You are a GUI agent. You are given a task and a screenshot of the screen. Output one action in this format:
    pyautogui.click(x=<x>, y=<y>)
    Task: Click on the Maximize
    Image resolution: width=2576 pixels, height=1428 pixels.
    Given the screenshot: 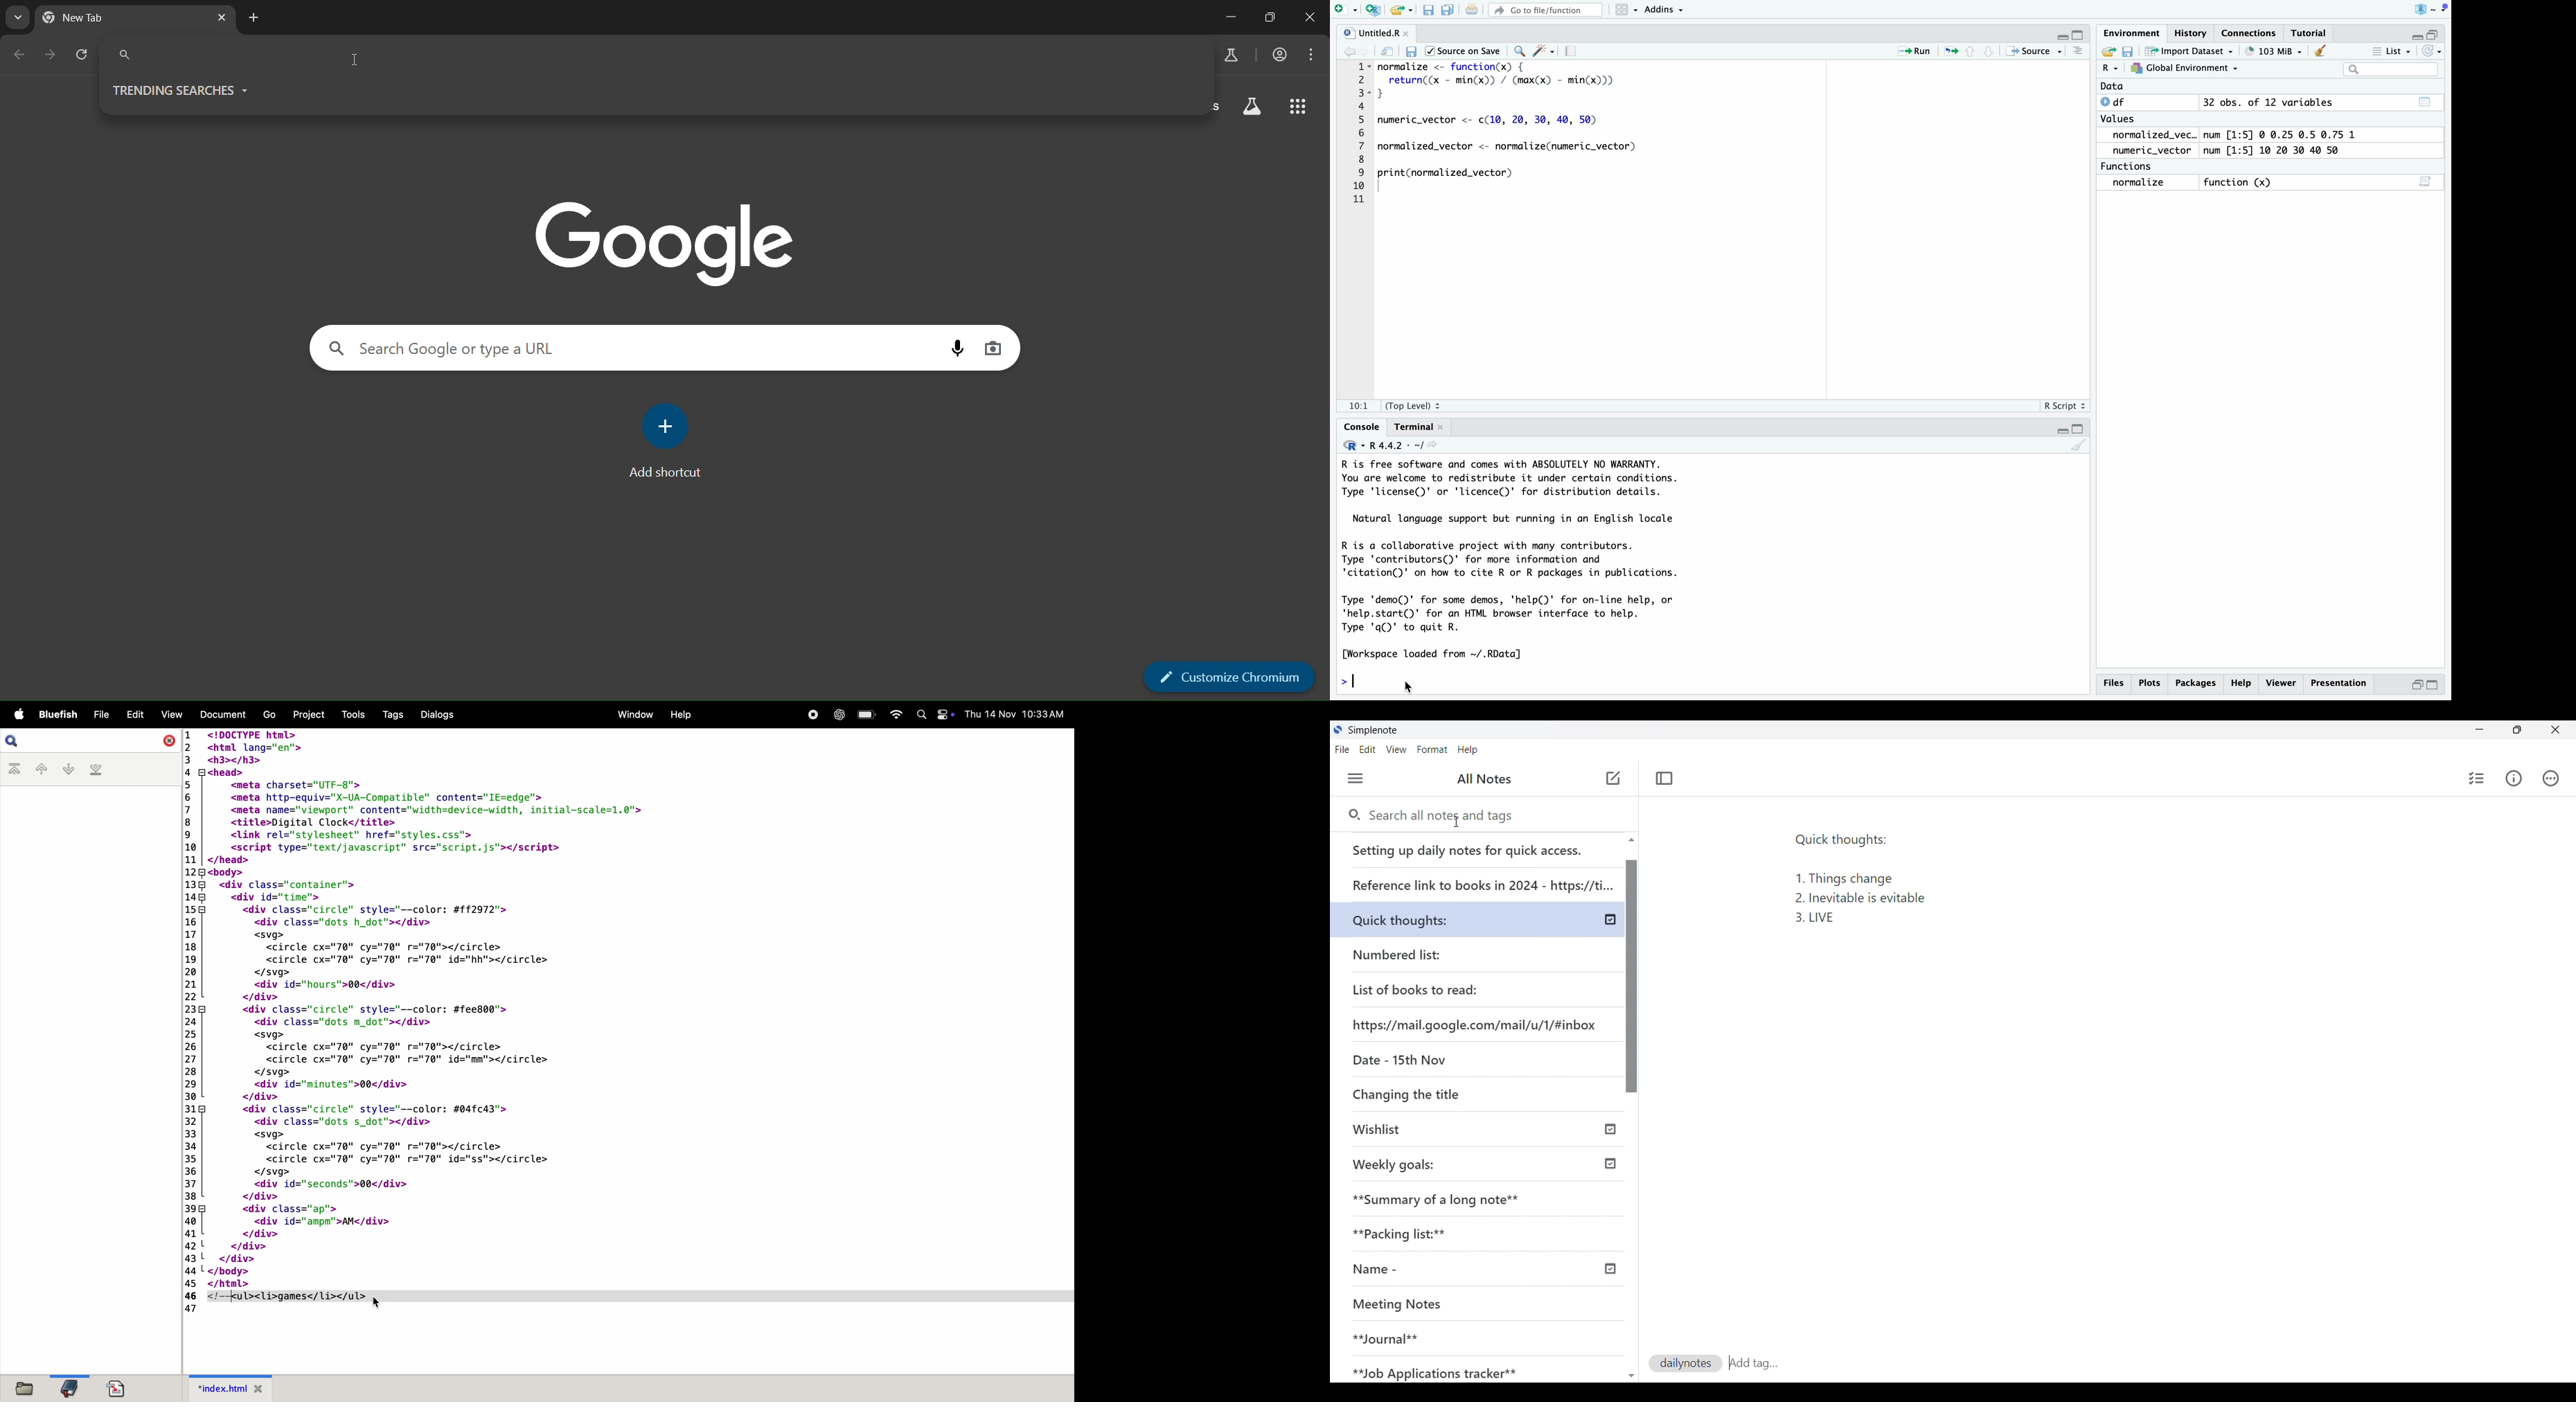 What is the action you would take?
    pyautogui.click(x=2434, y=685)
    